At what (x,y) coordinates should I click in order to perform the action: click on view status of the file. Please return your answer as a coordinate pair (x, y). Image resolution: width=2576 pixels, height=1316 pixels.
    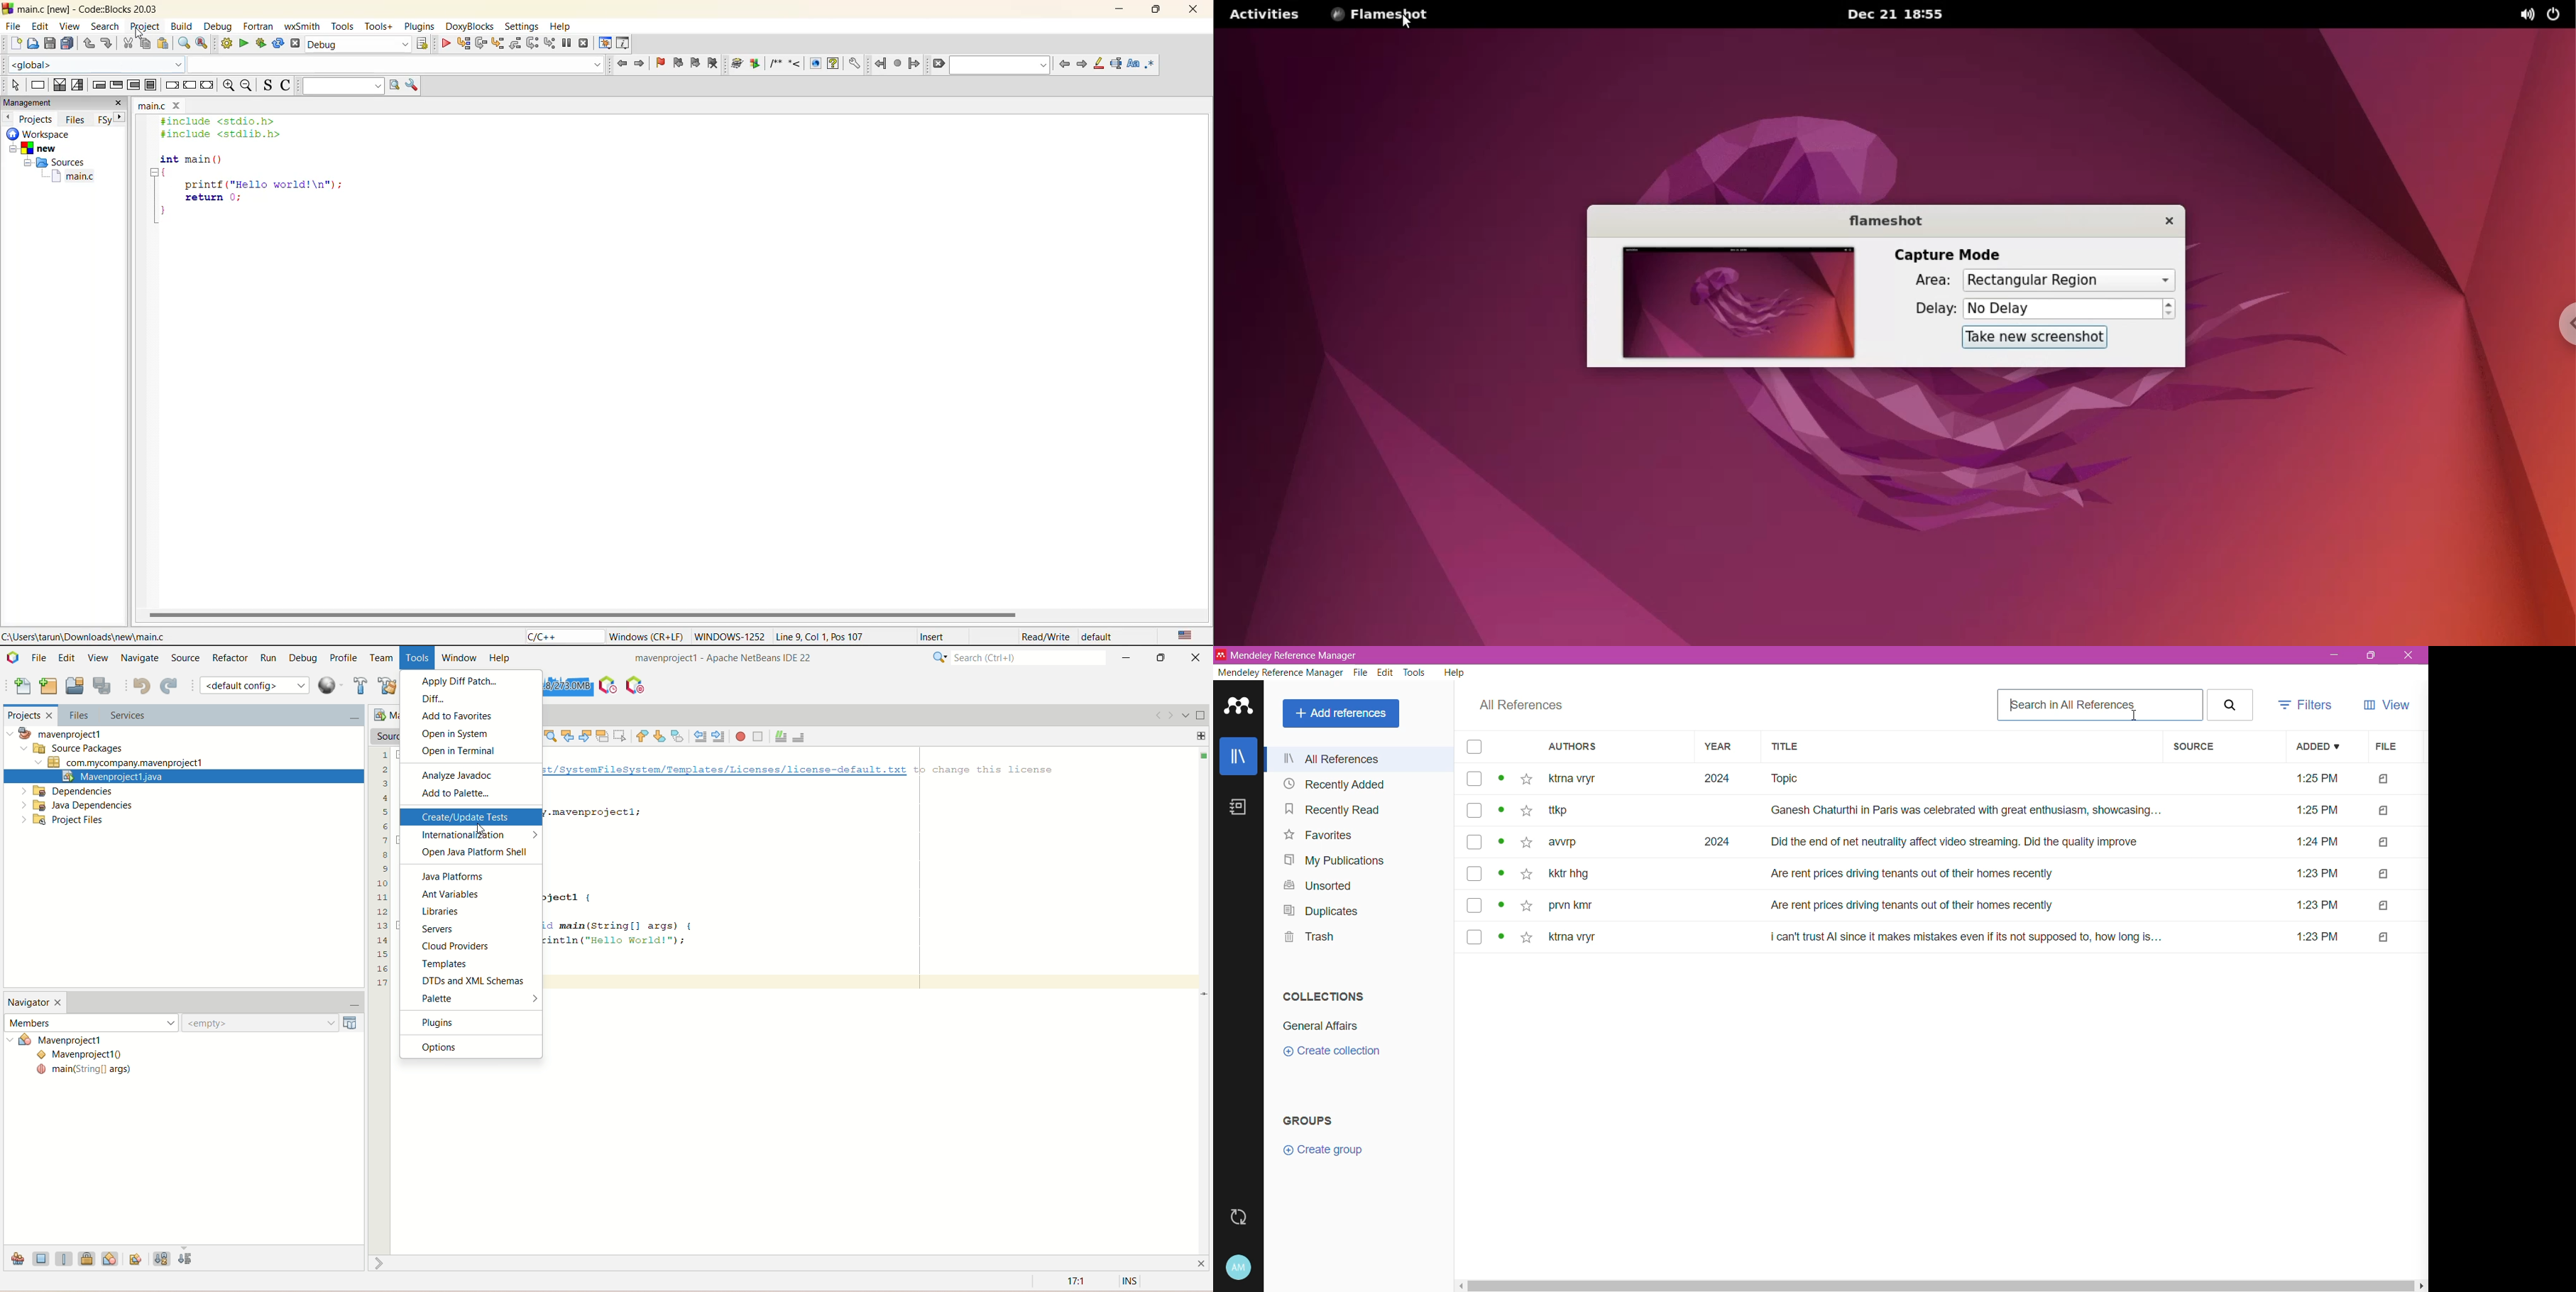
    Looking at the image, I should click on (1502, 875).